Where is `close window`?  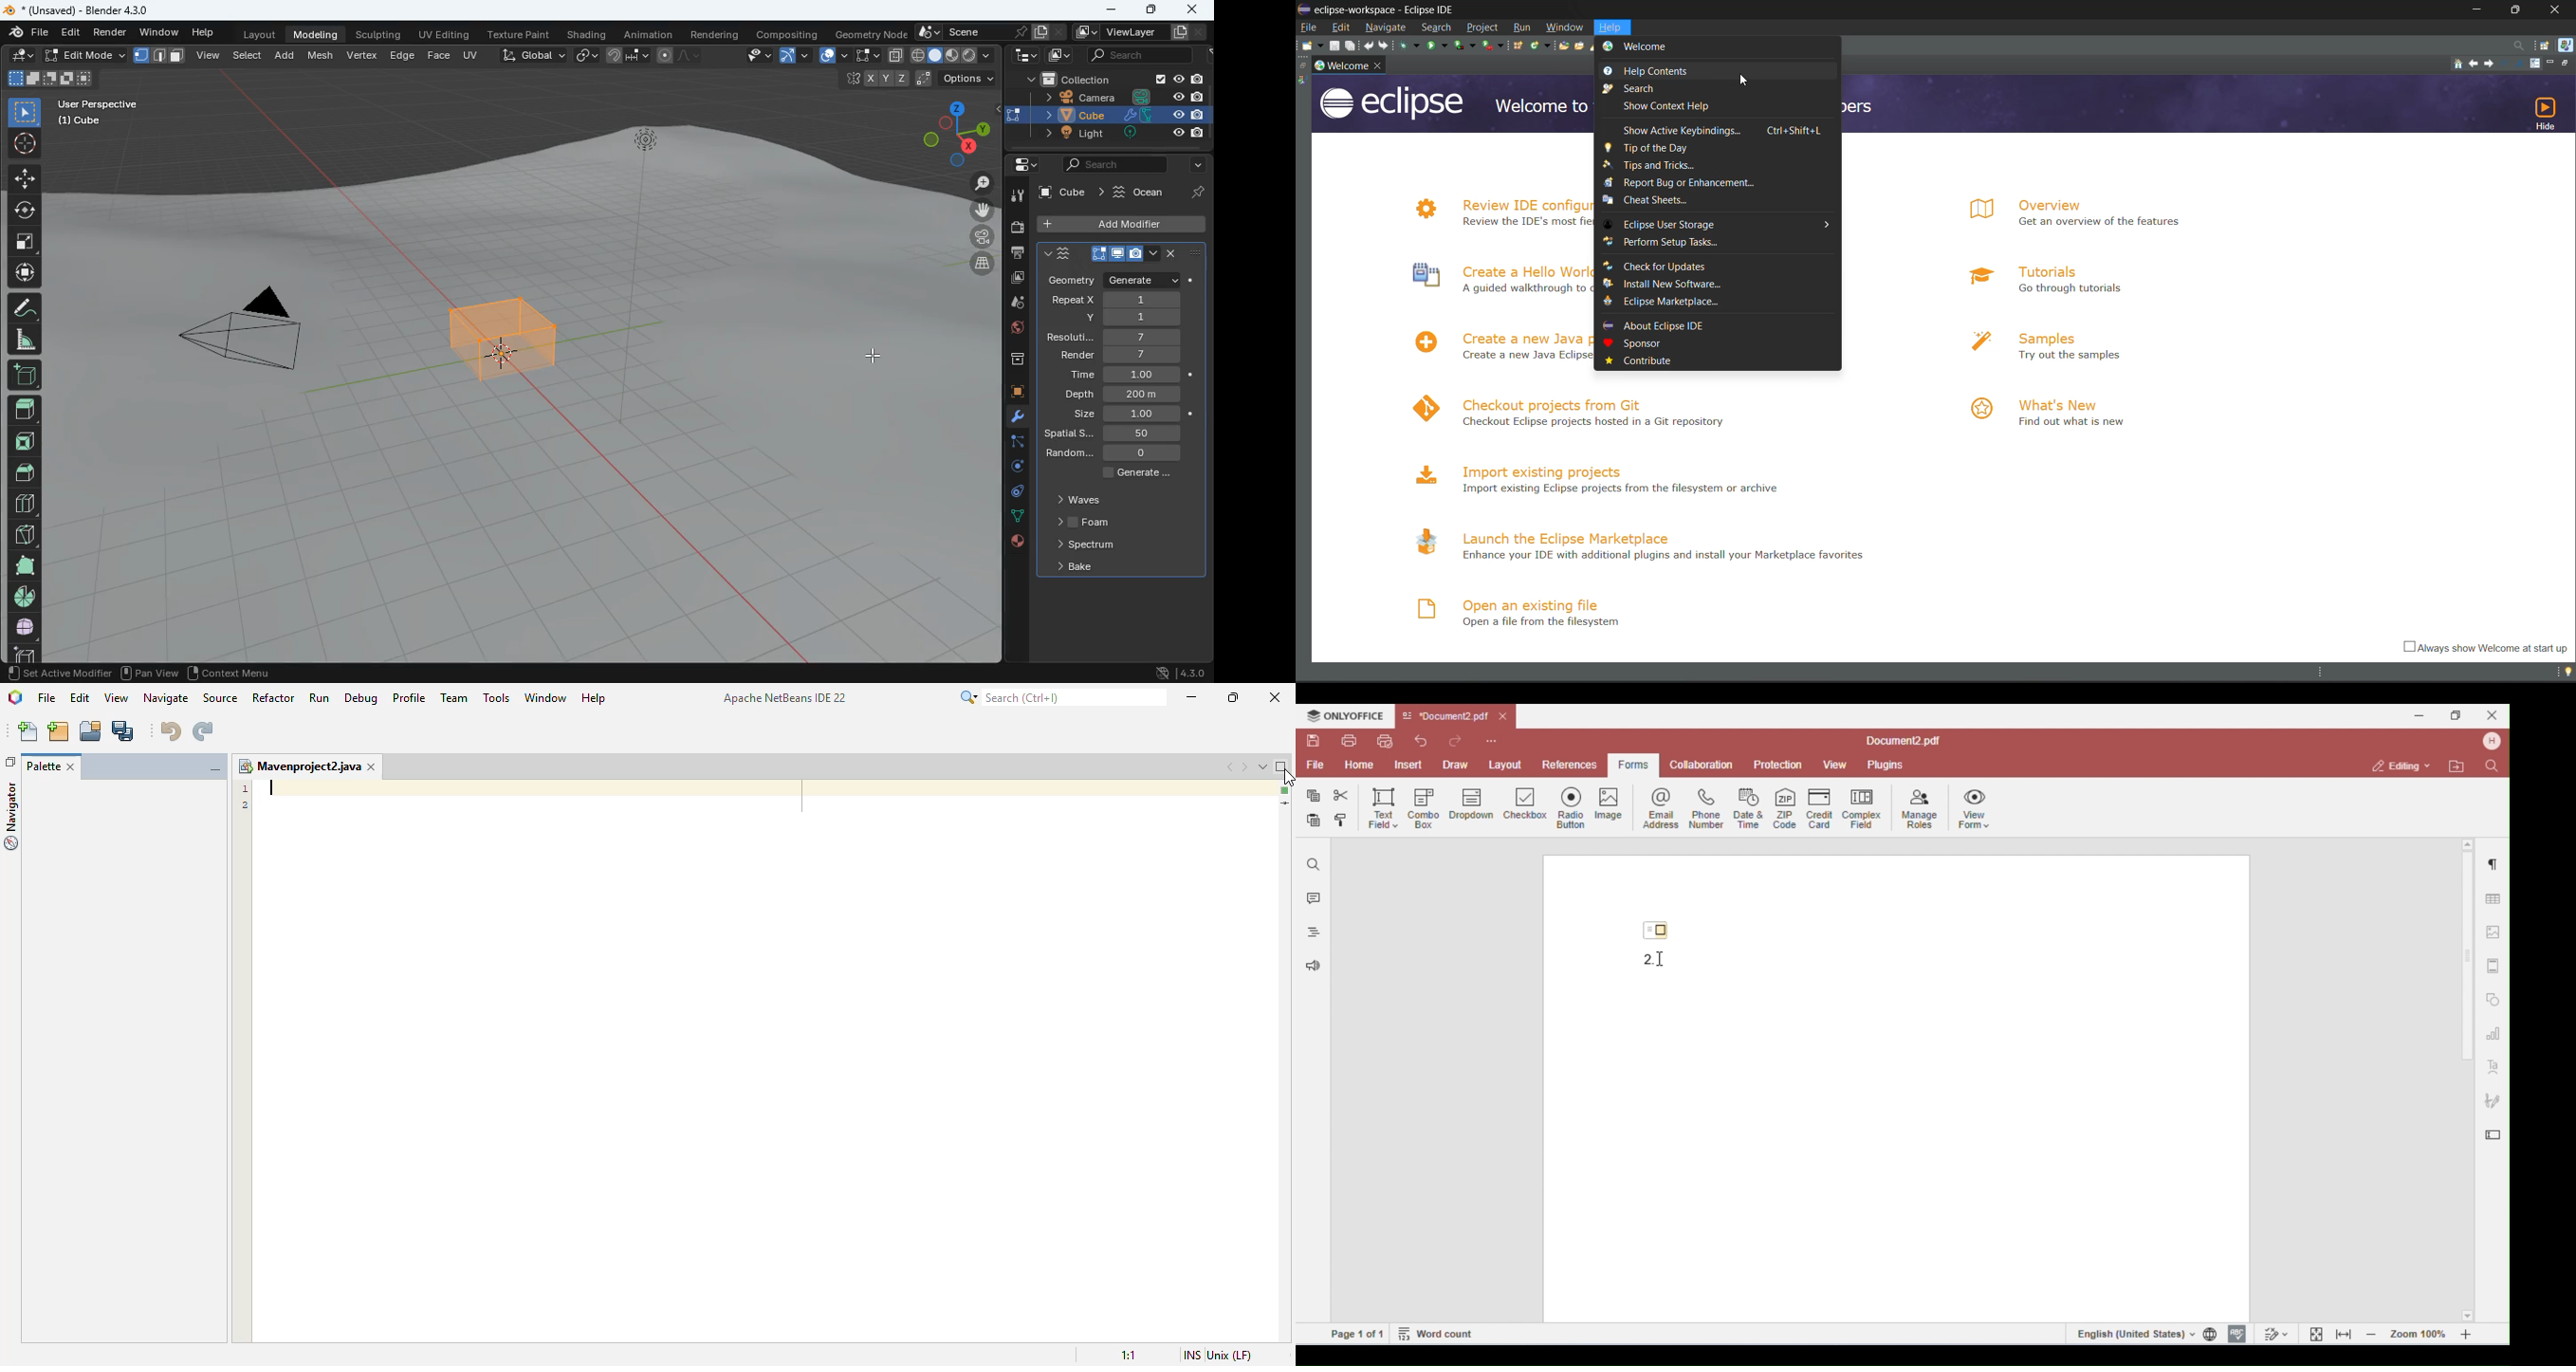
close window is located at coordinates (371, 766).